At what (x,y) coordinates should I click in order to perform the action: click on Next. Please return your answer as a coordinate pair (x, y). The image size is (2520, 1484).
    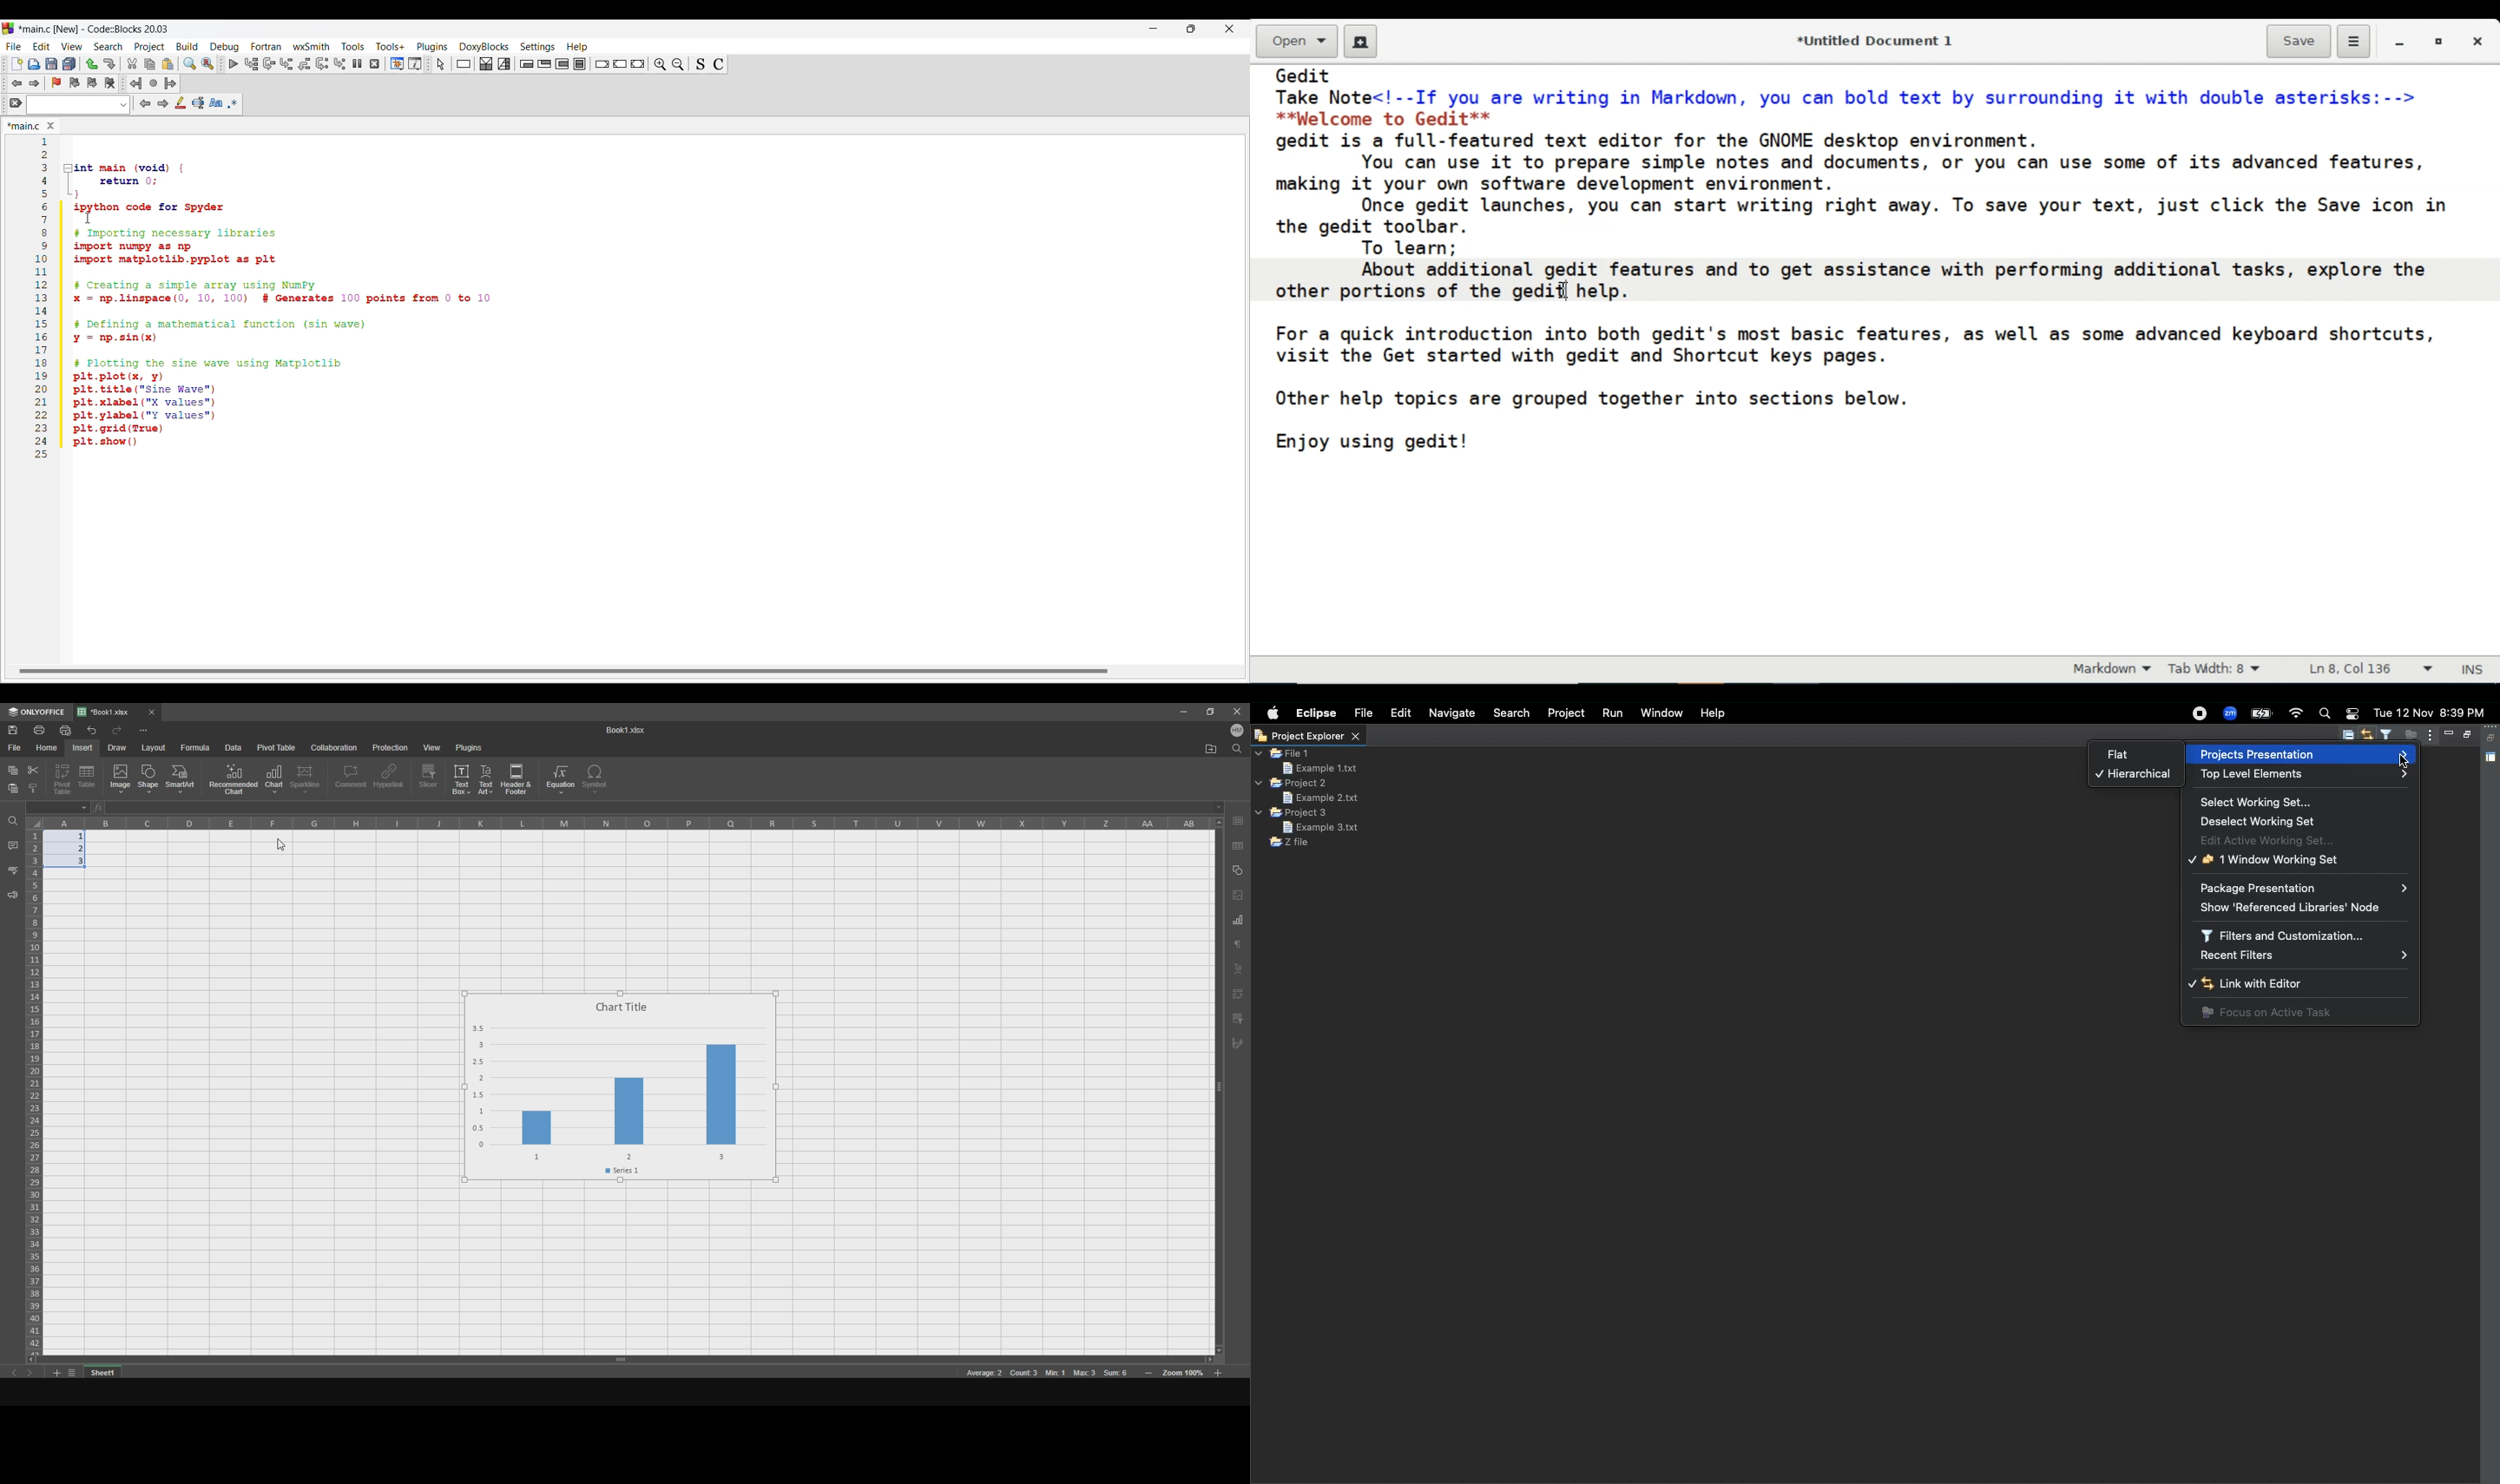
    Looking at the image, I should click on (163, 103).